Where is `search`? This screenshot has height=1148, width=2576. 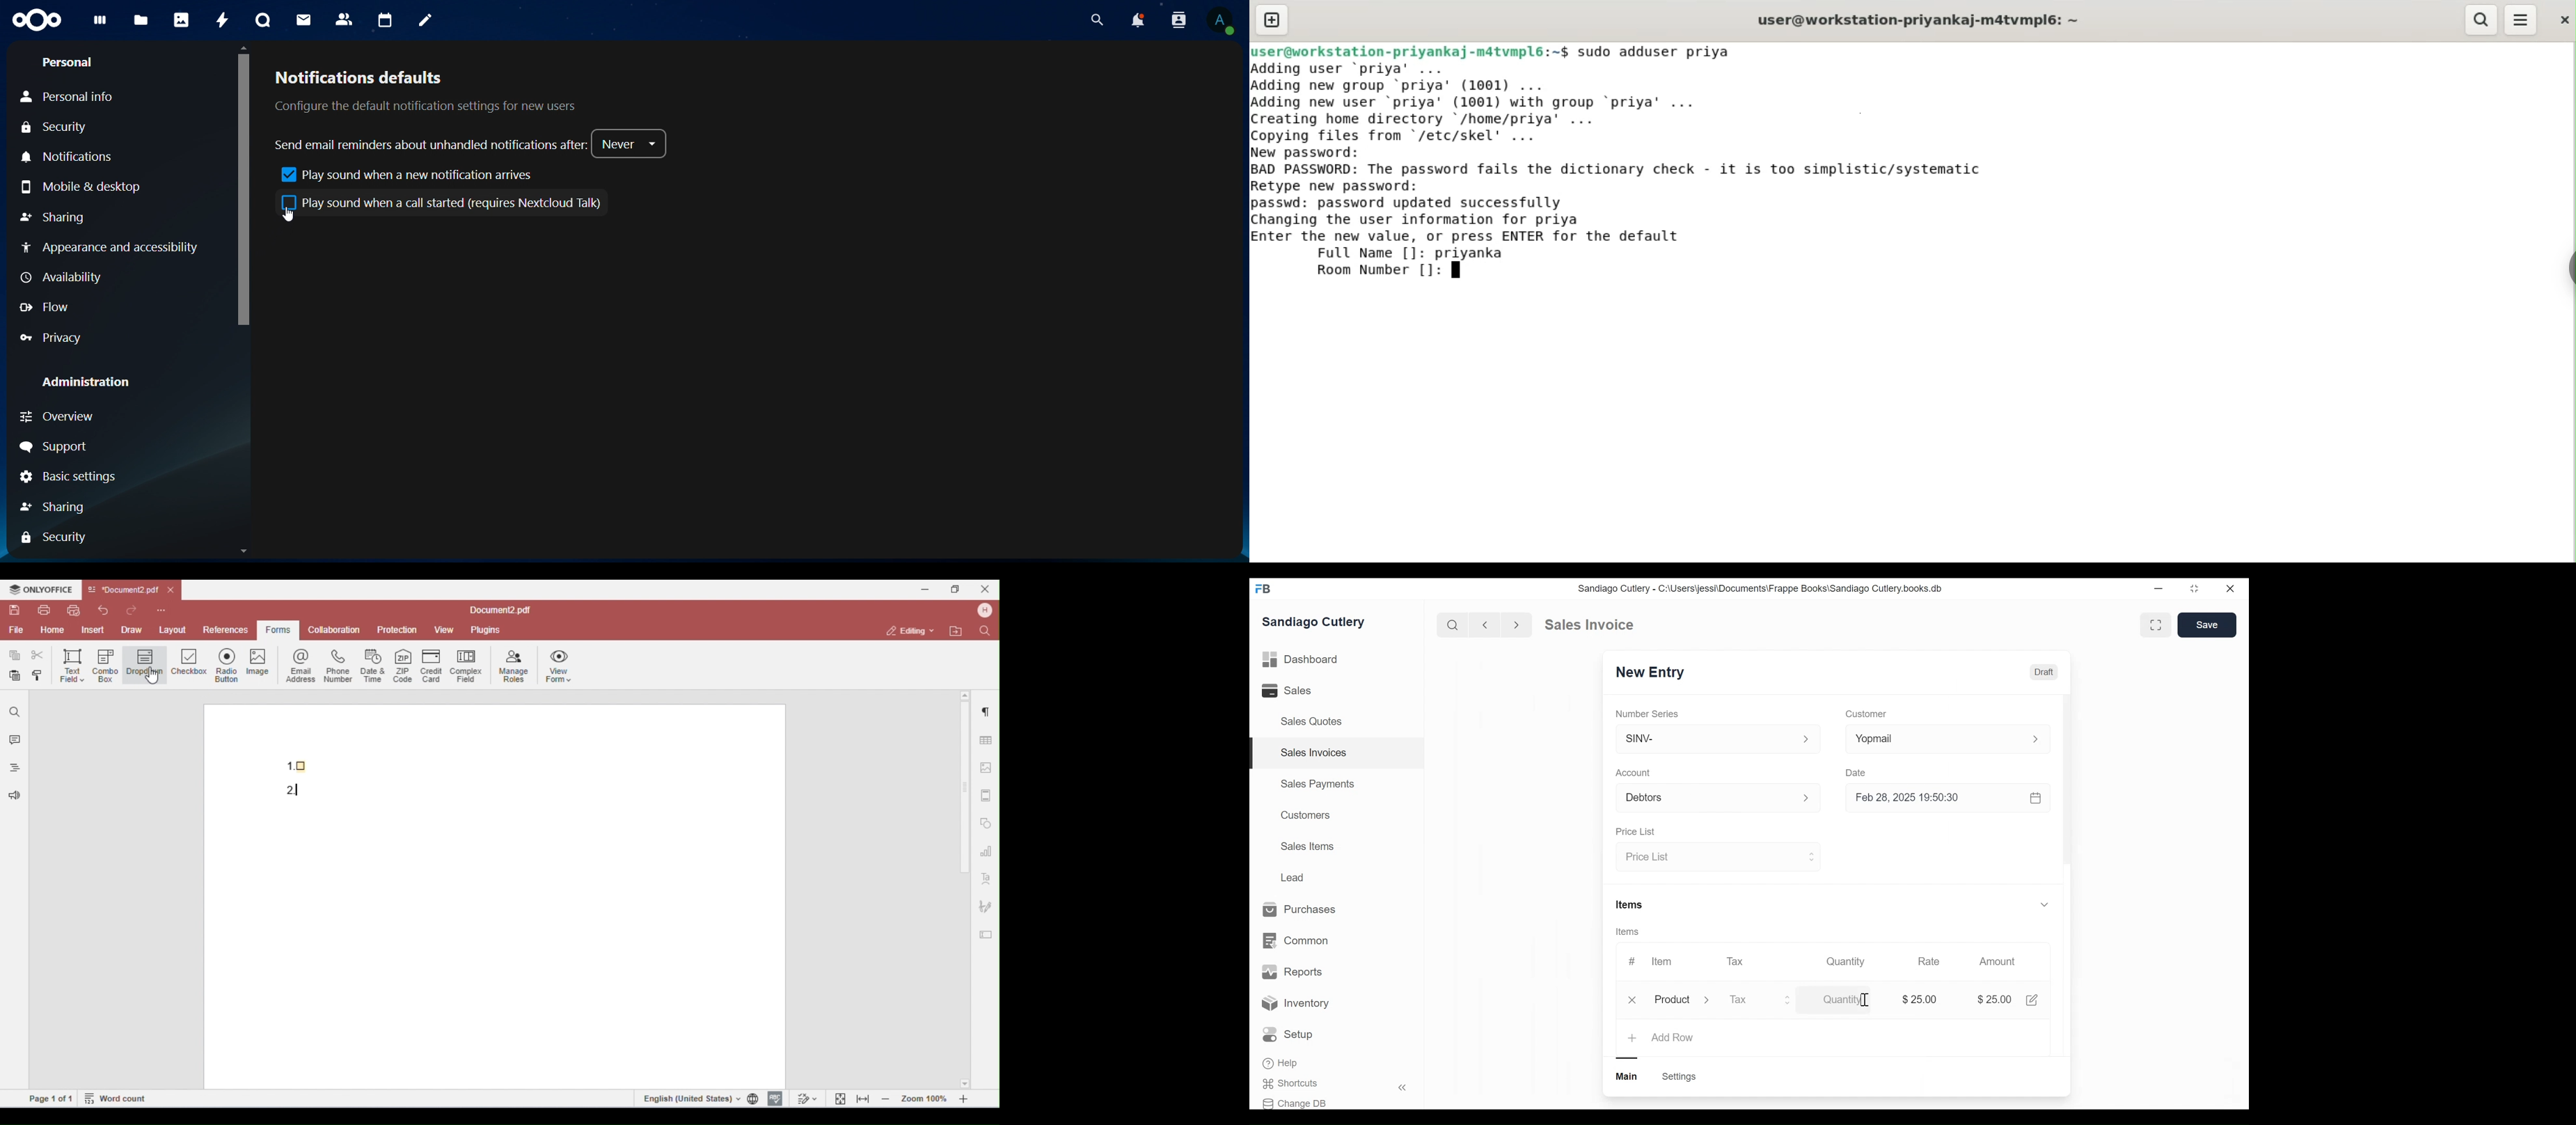 search is located at coordinates (1453, 626).